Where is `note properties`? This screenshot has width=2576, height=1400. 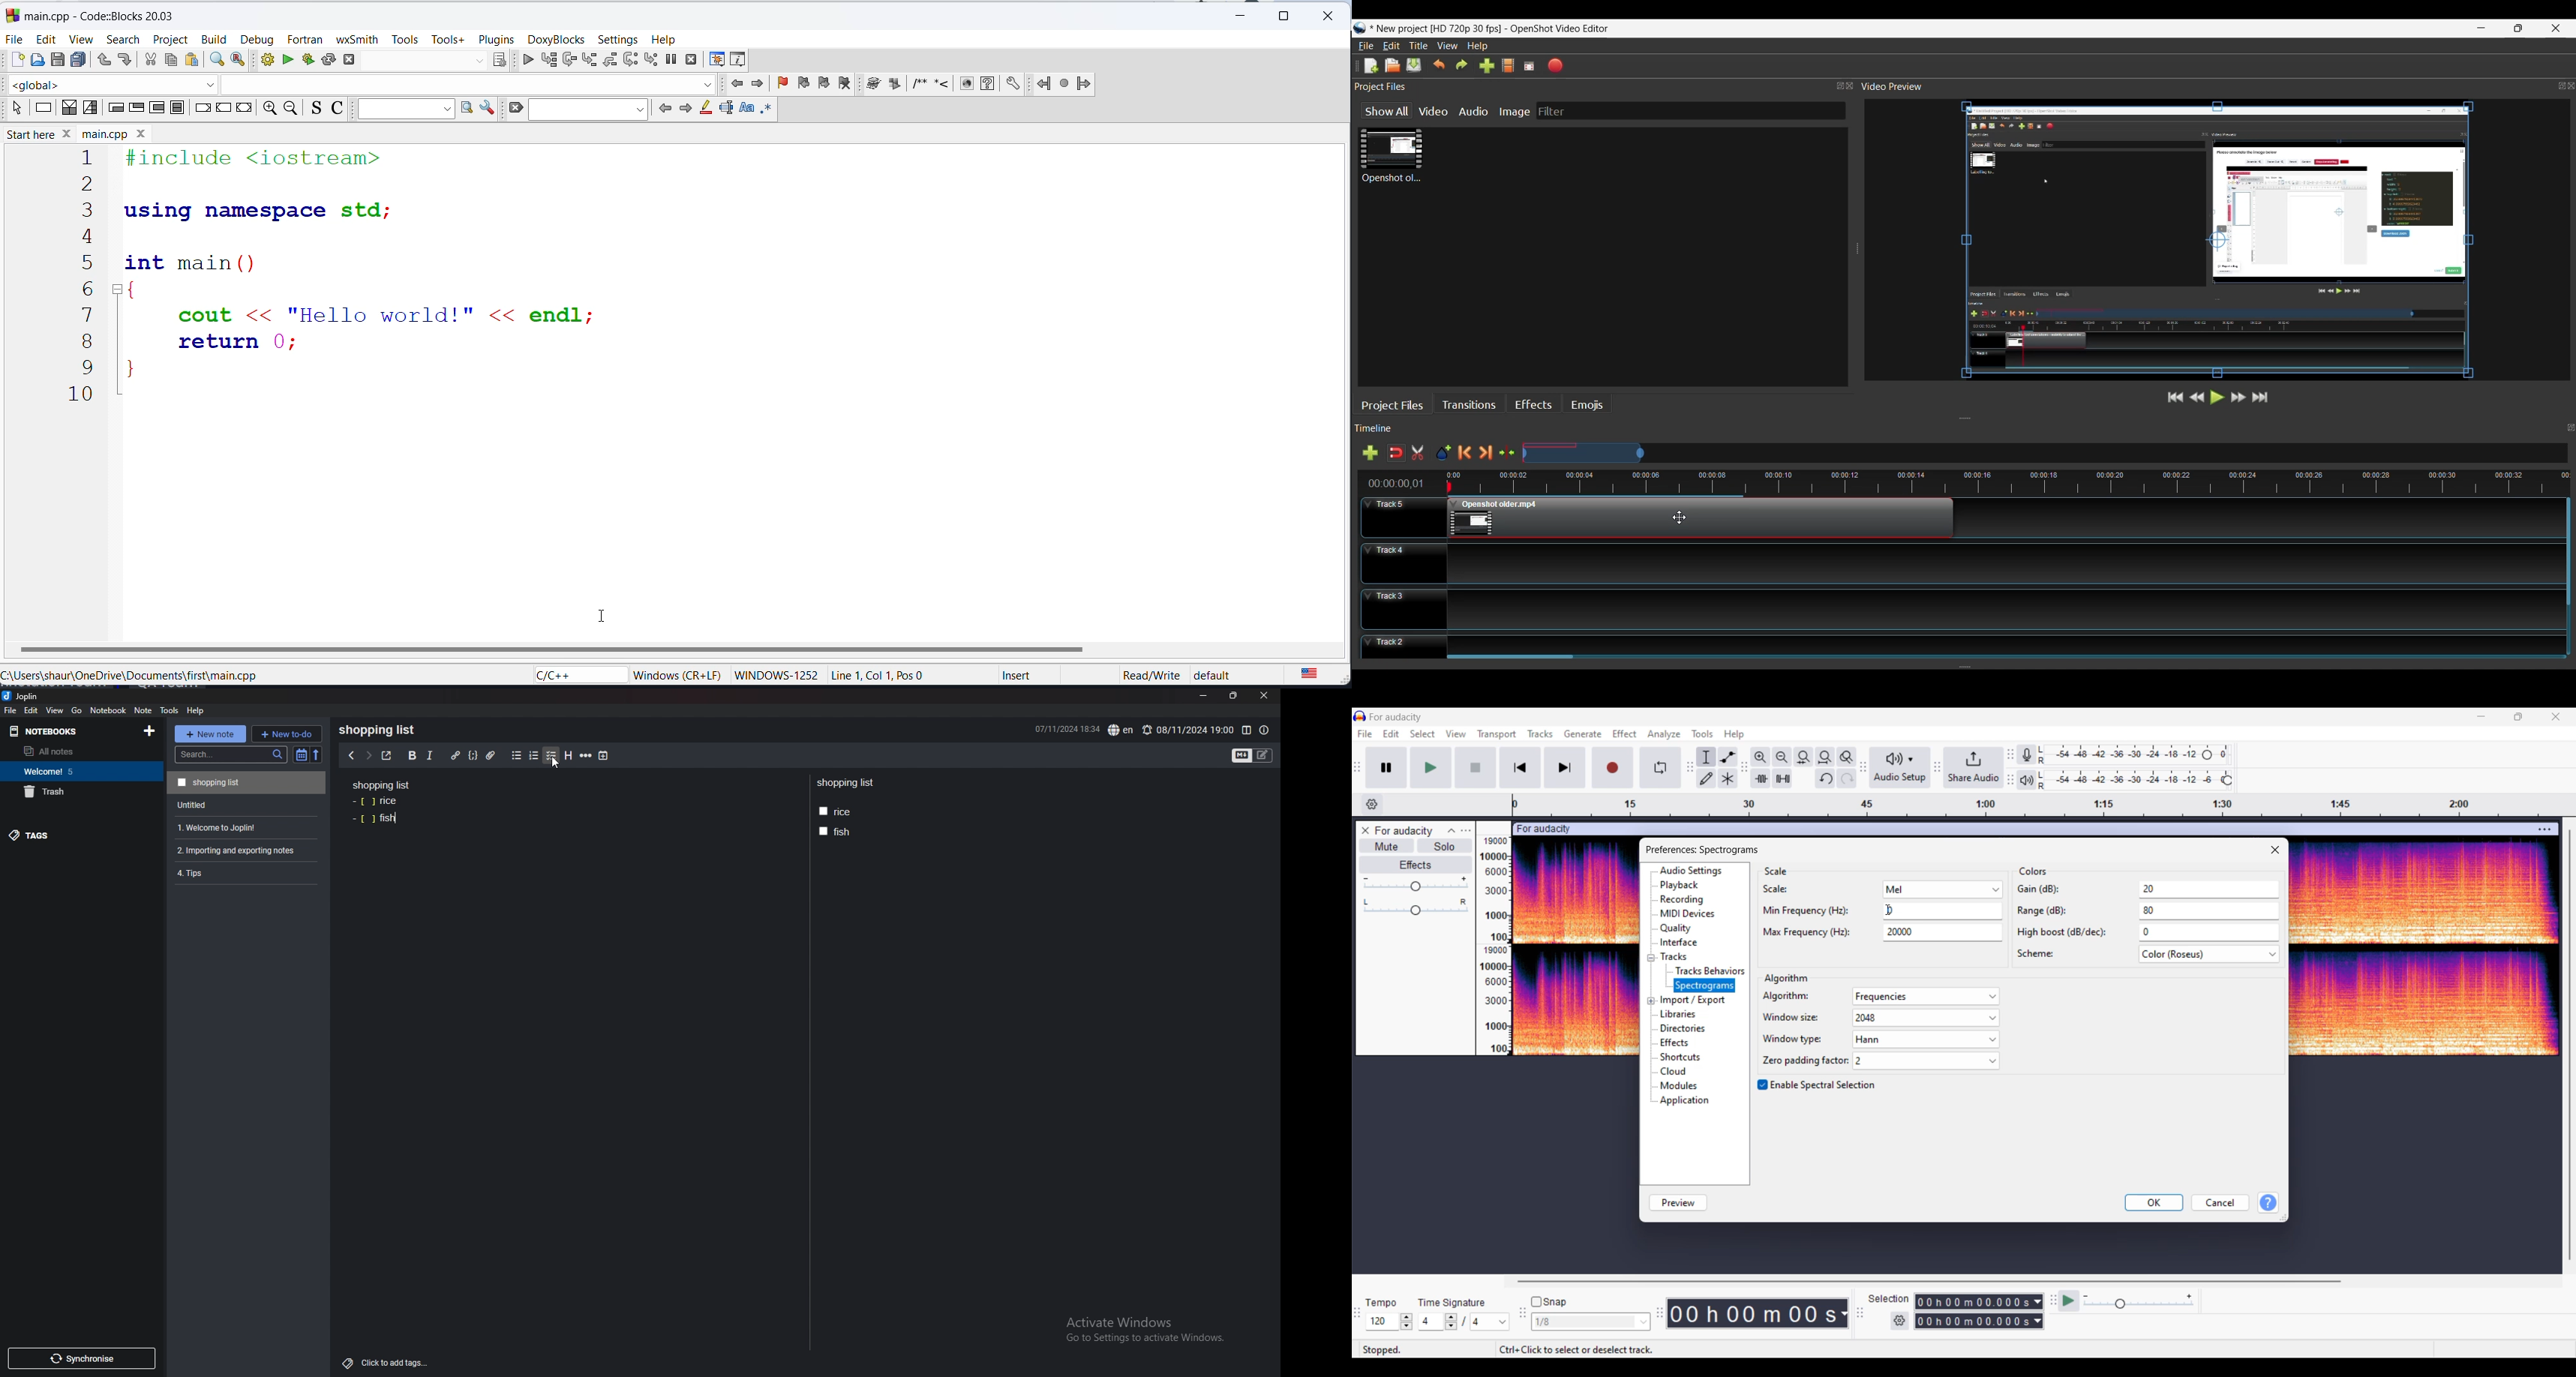 note properties is located at coordinates (1264, 731).